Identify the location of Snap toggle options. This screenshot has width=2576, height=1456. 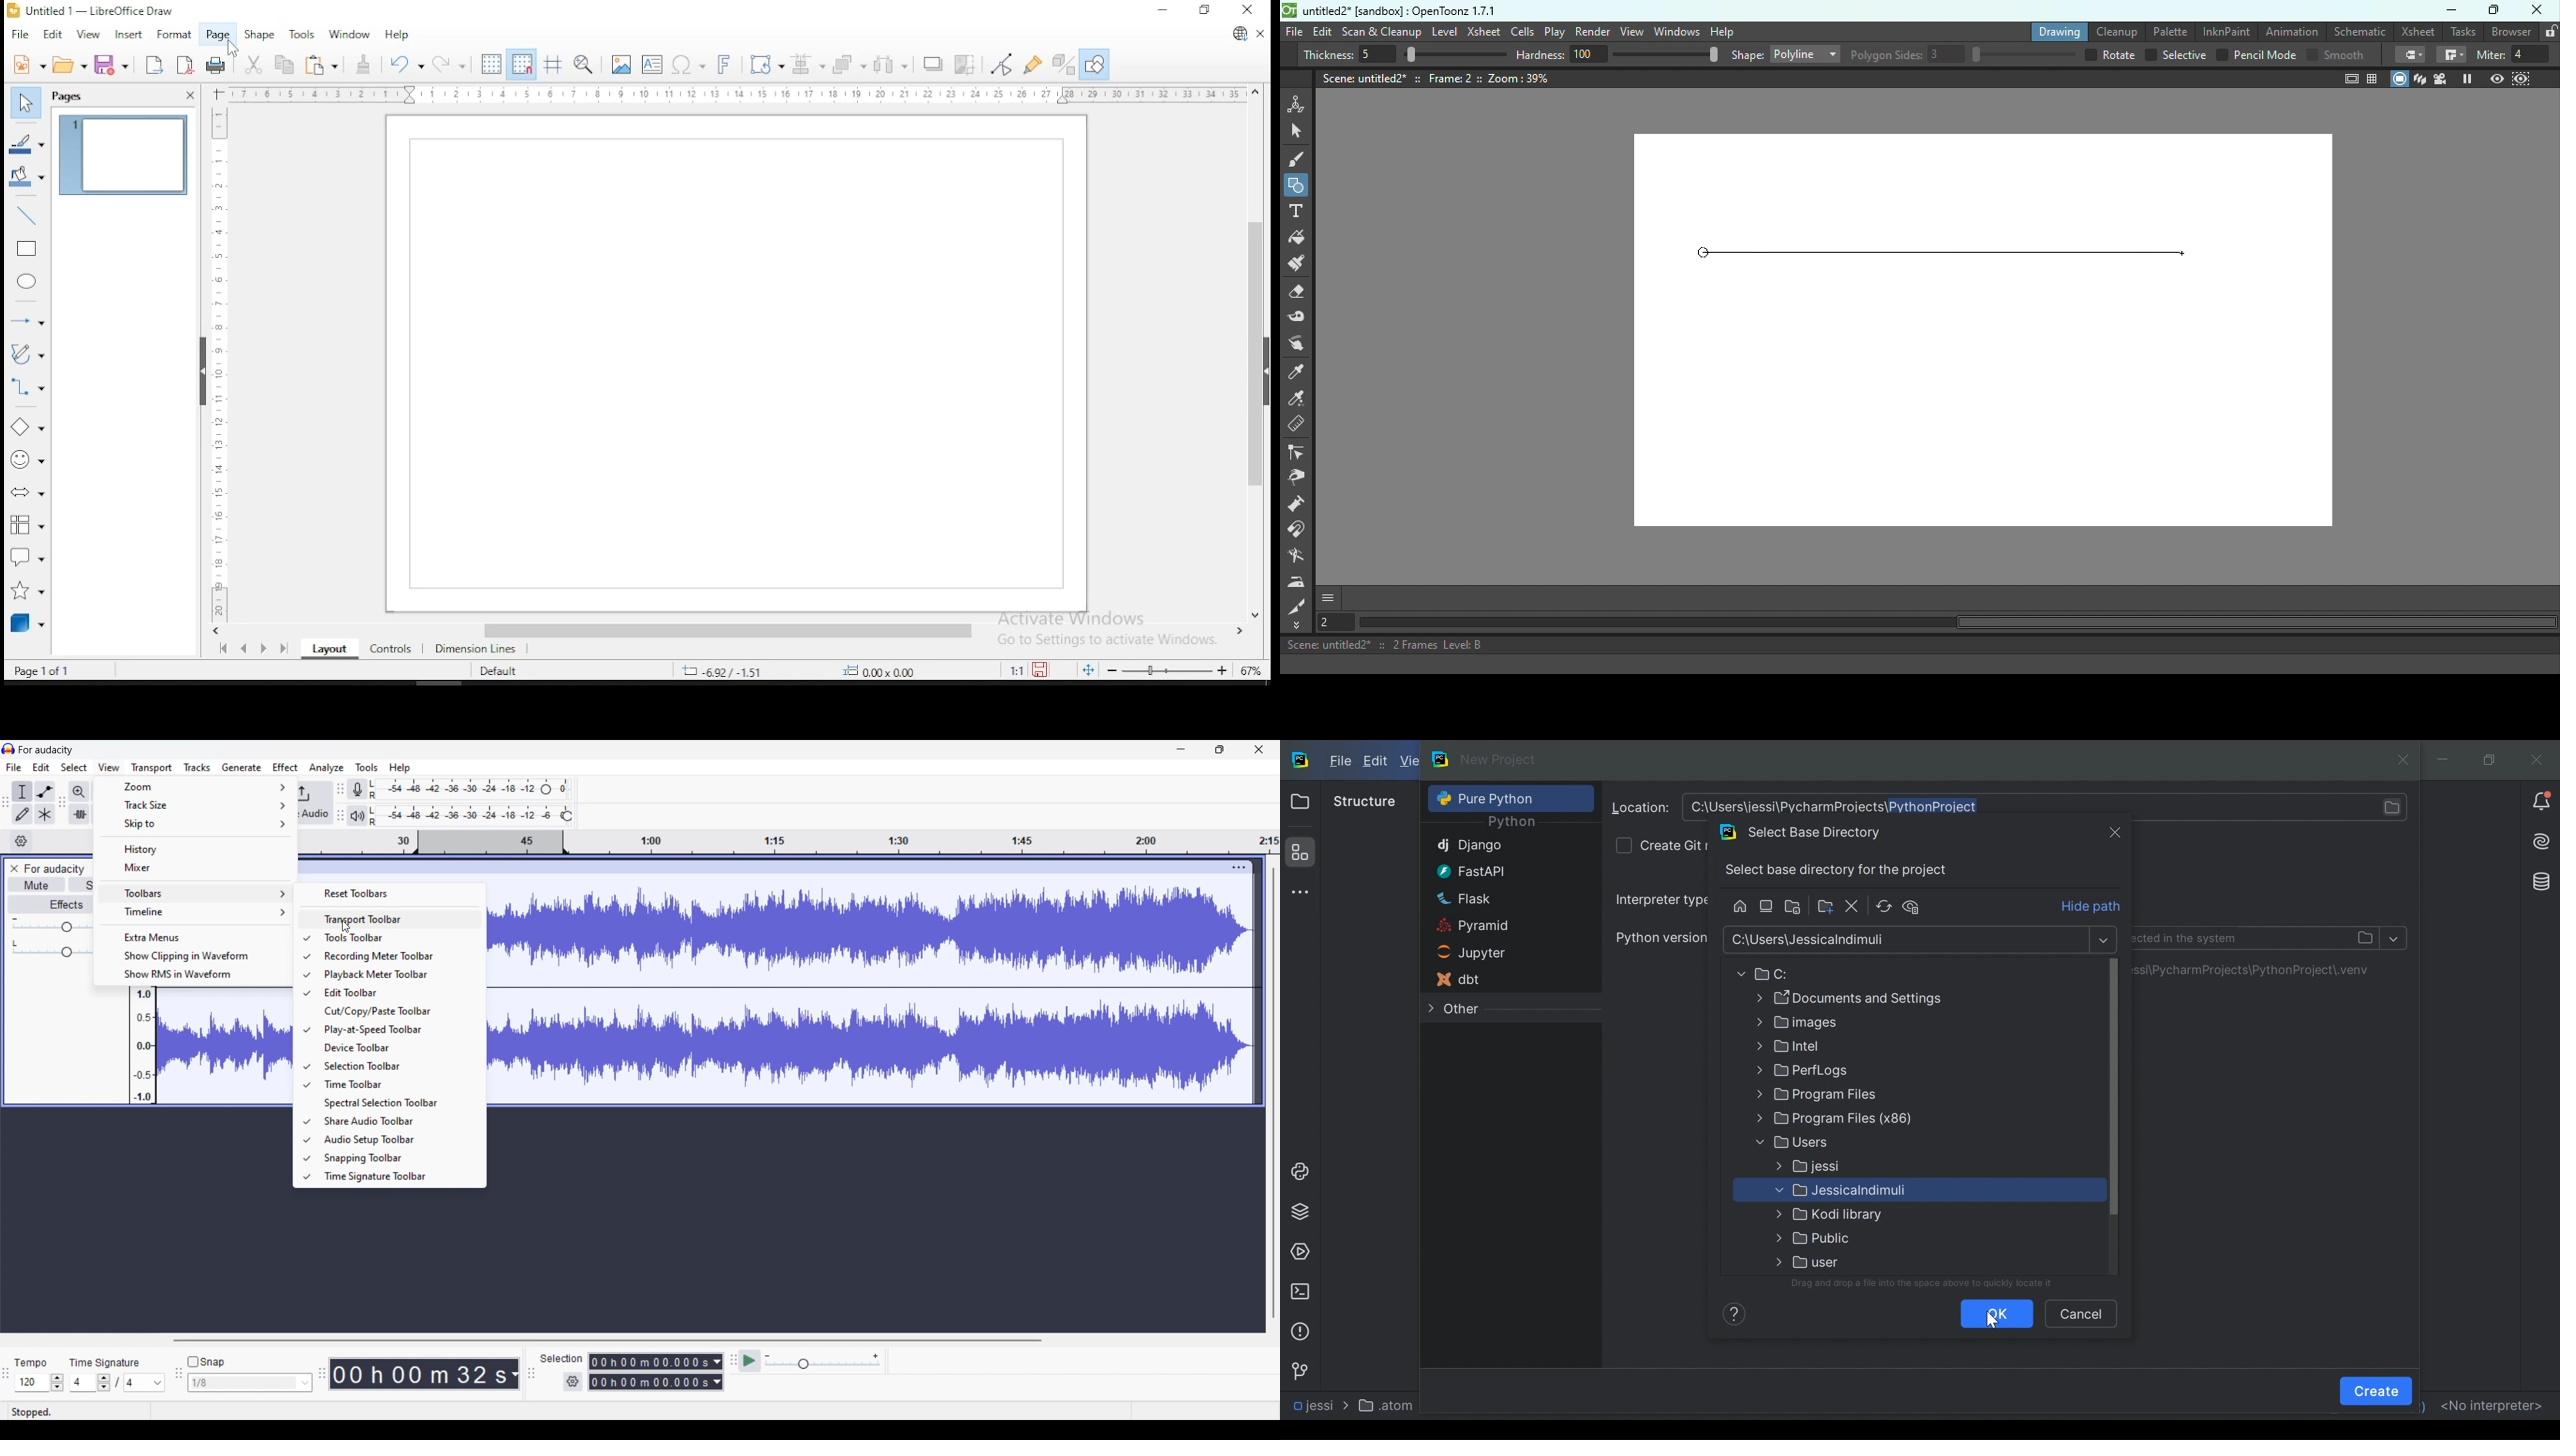
(249, 1382).